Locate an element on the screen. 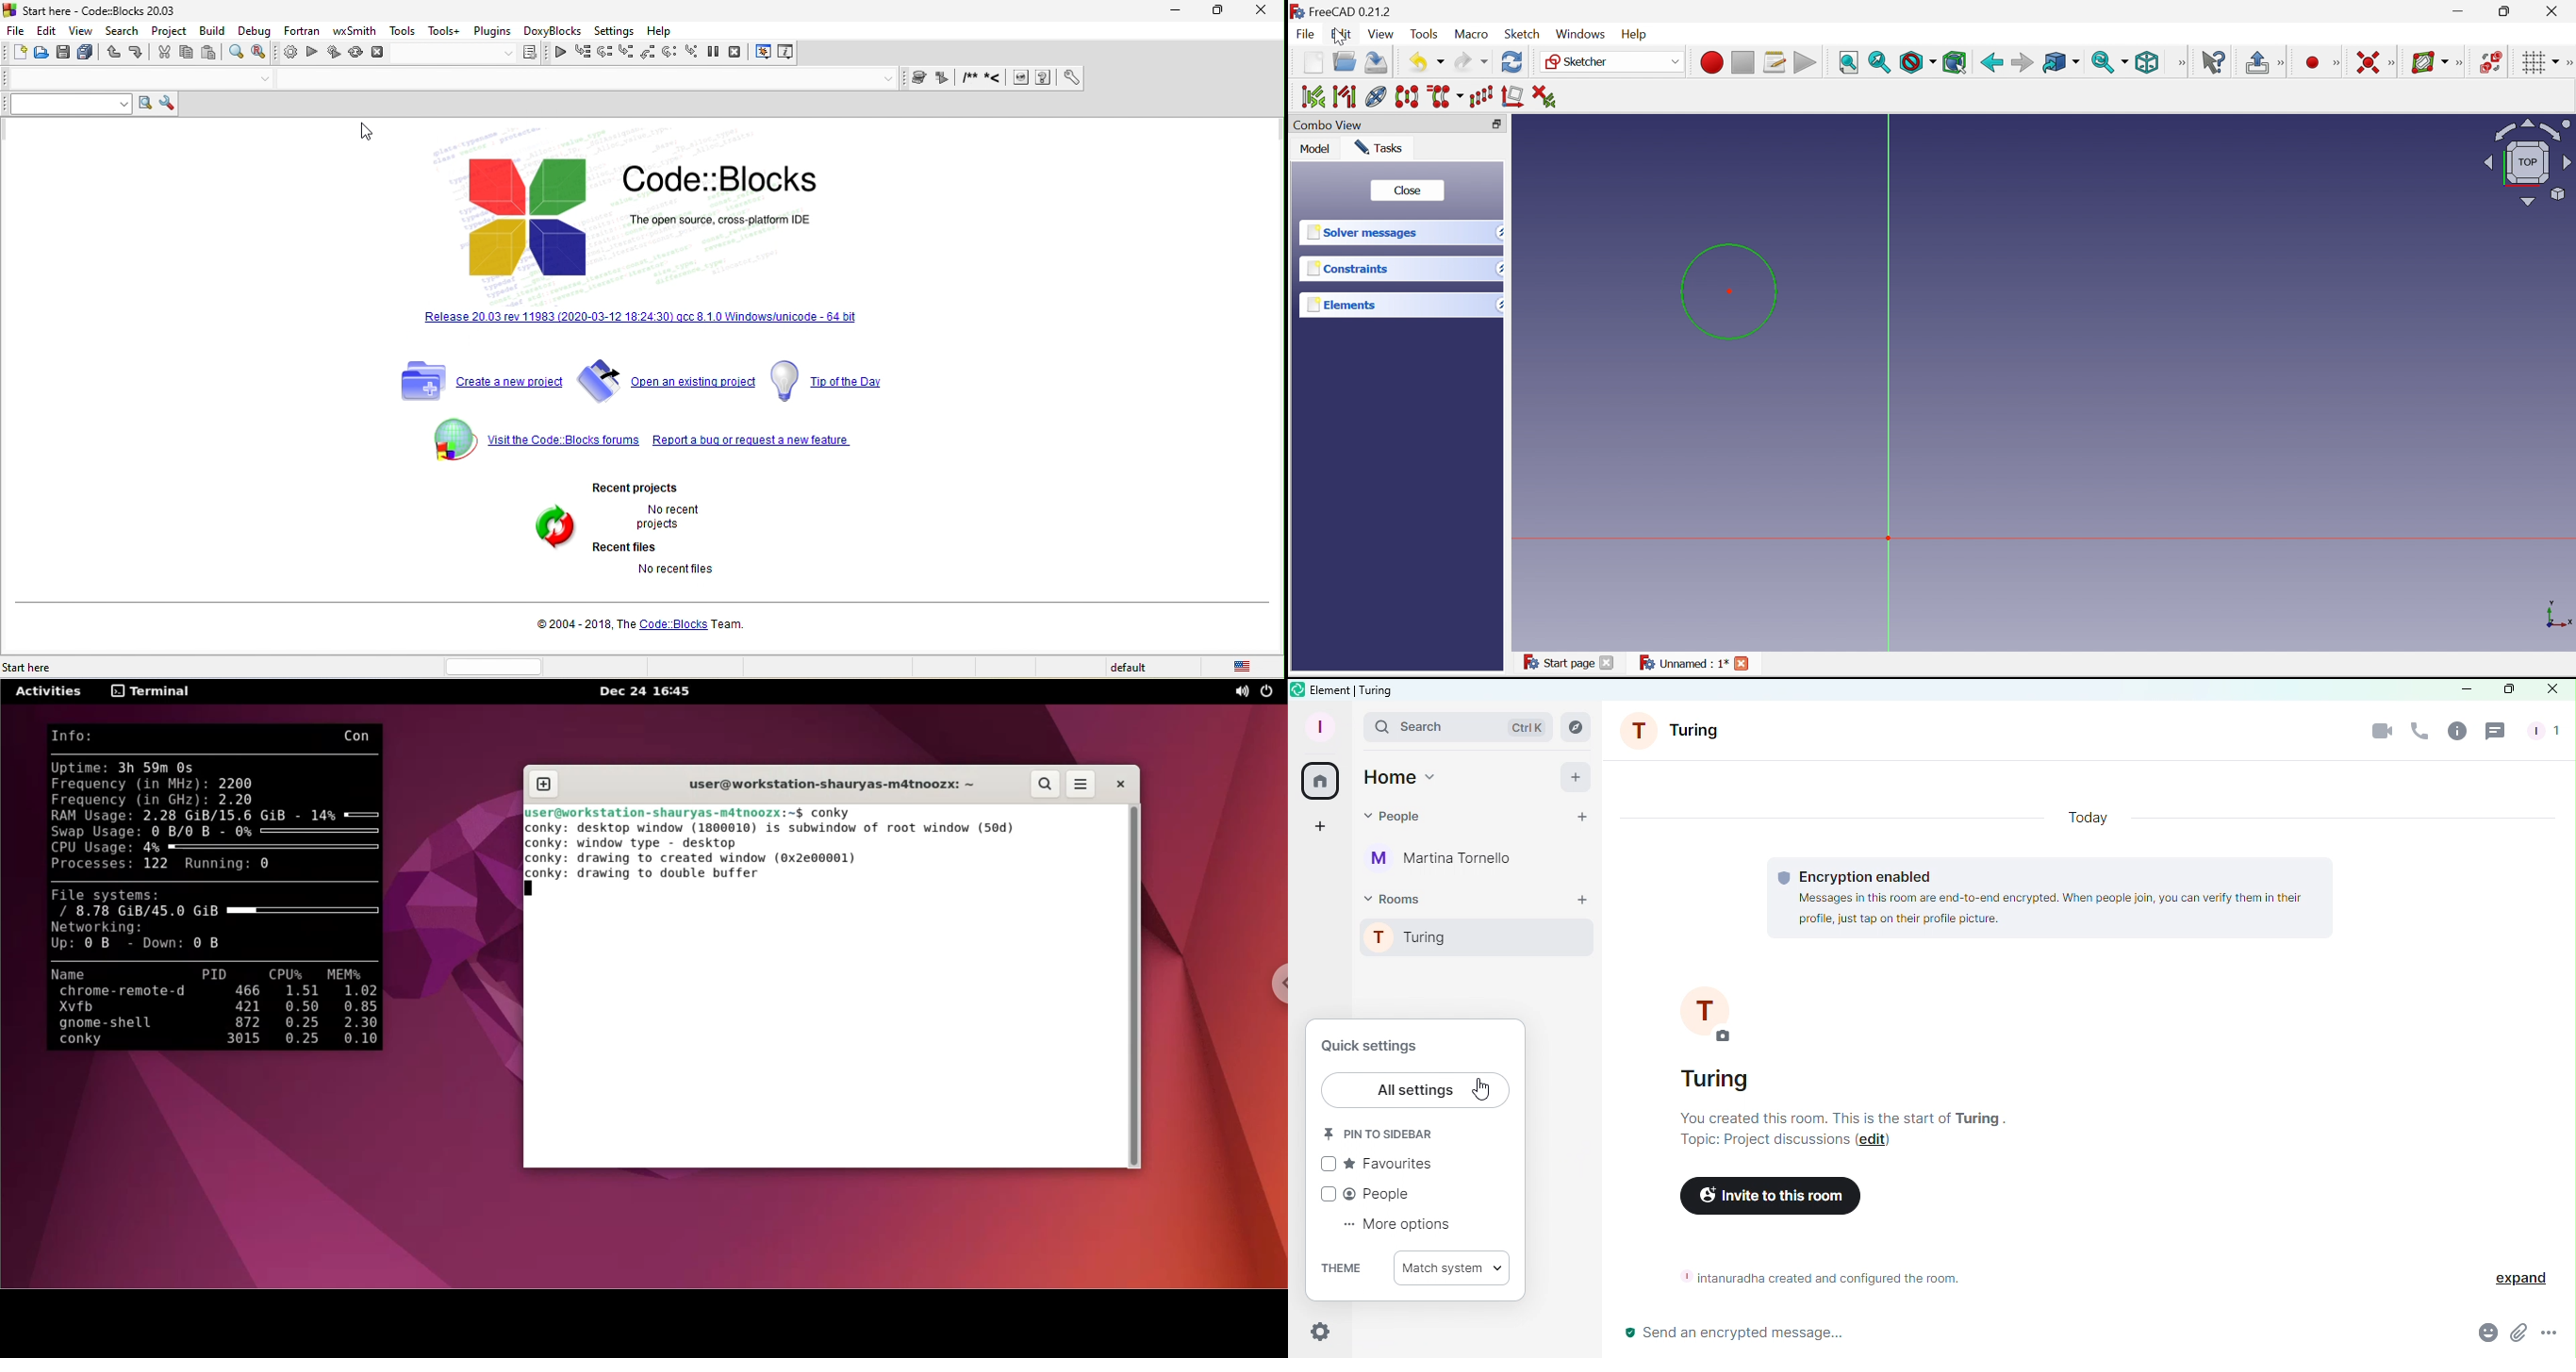 The height and width of the screenshot is (1372, 2576). run to cursor is located at coordinates (583, 54).